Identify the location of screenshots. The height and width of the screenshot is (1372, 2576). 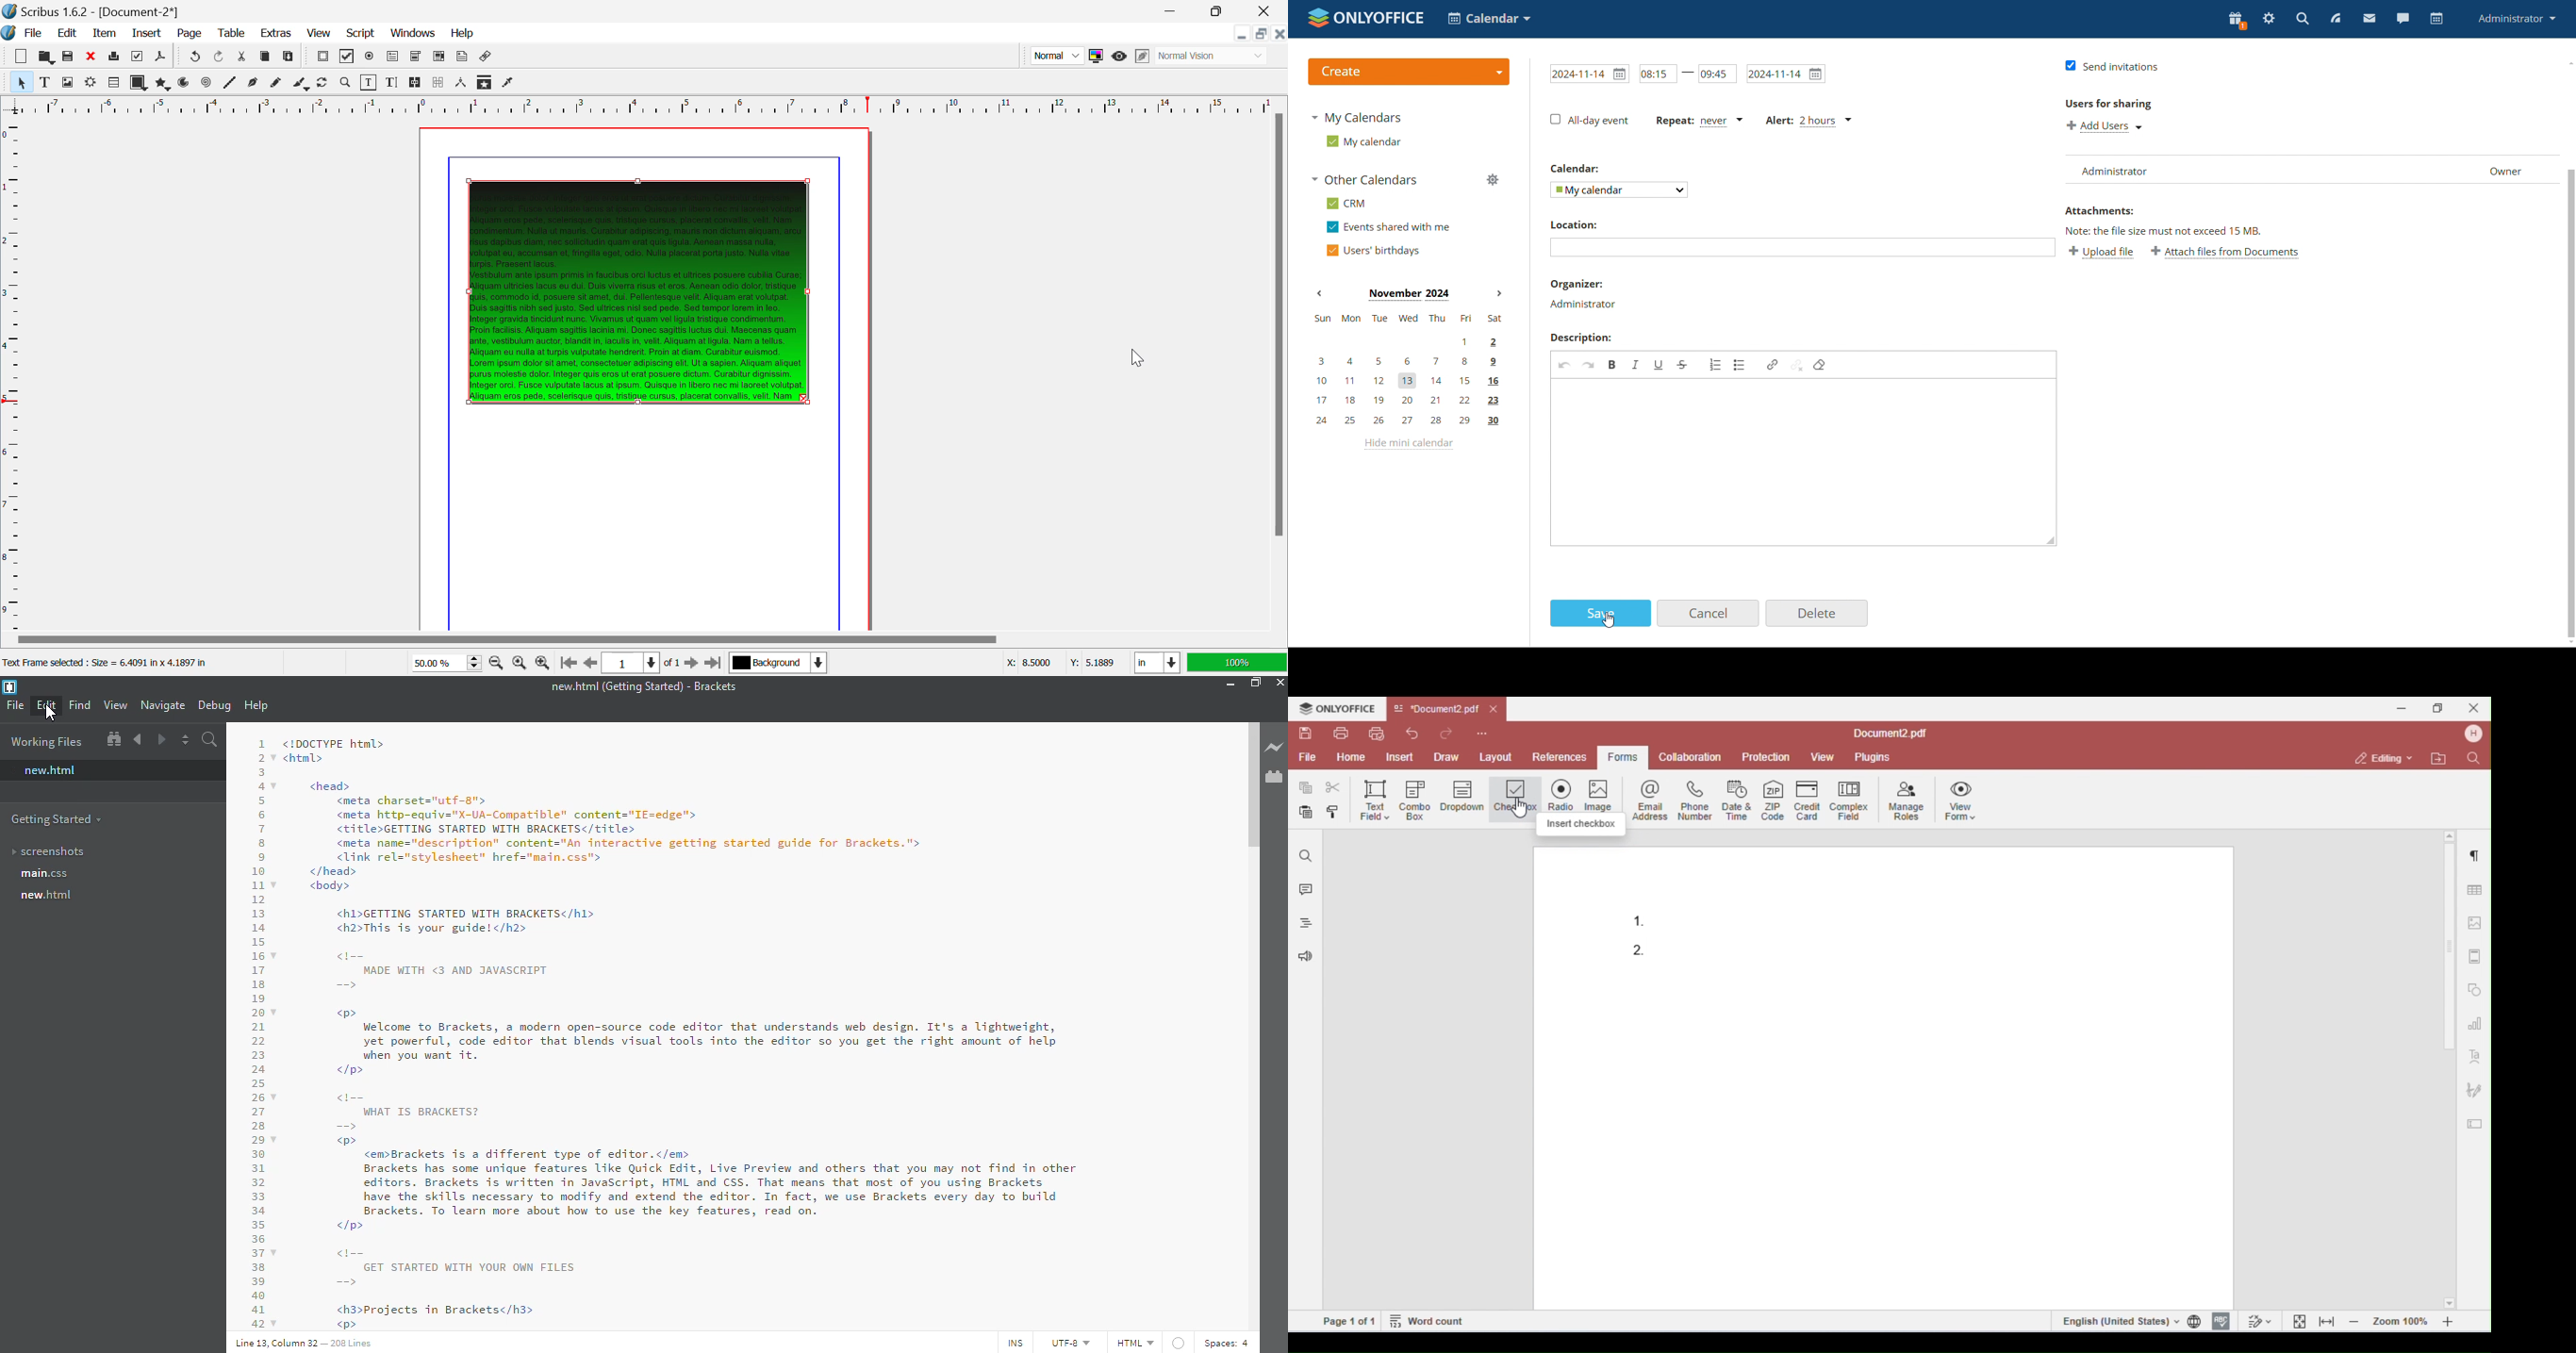
(50, 850).